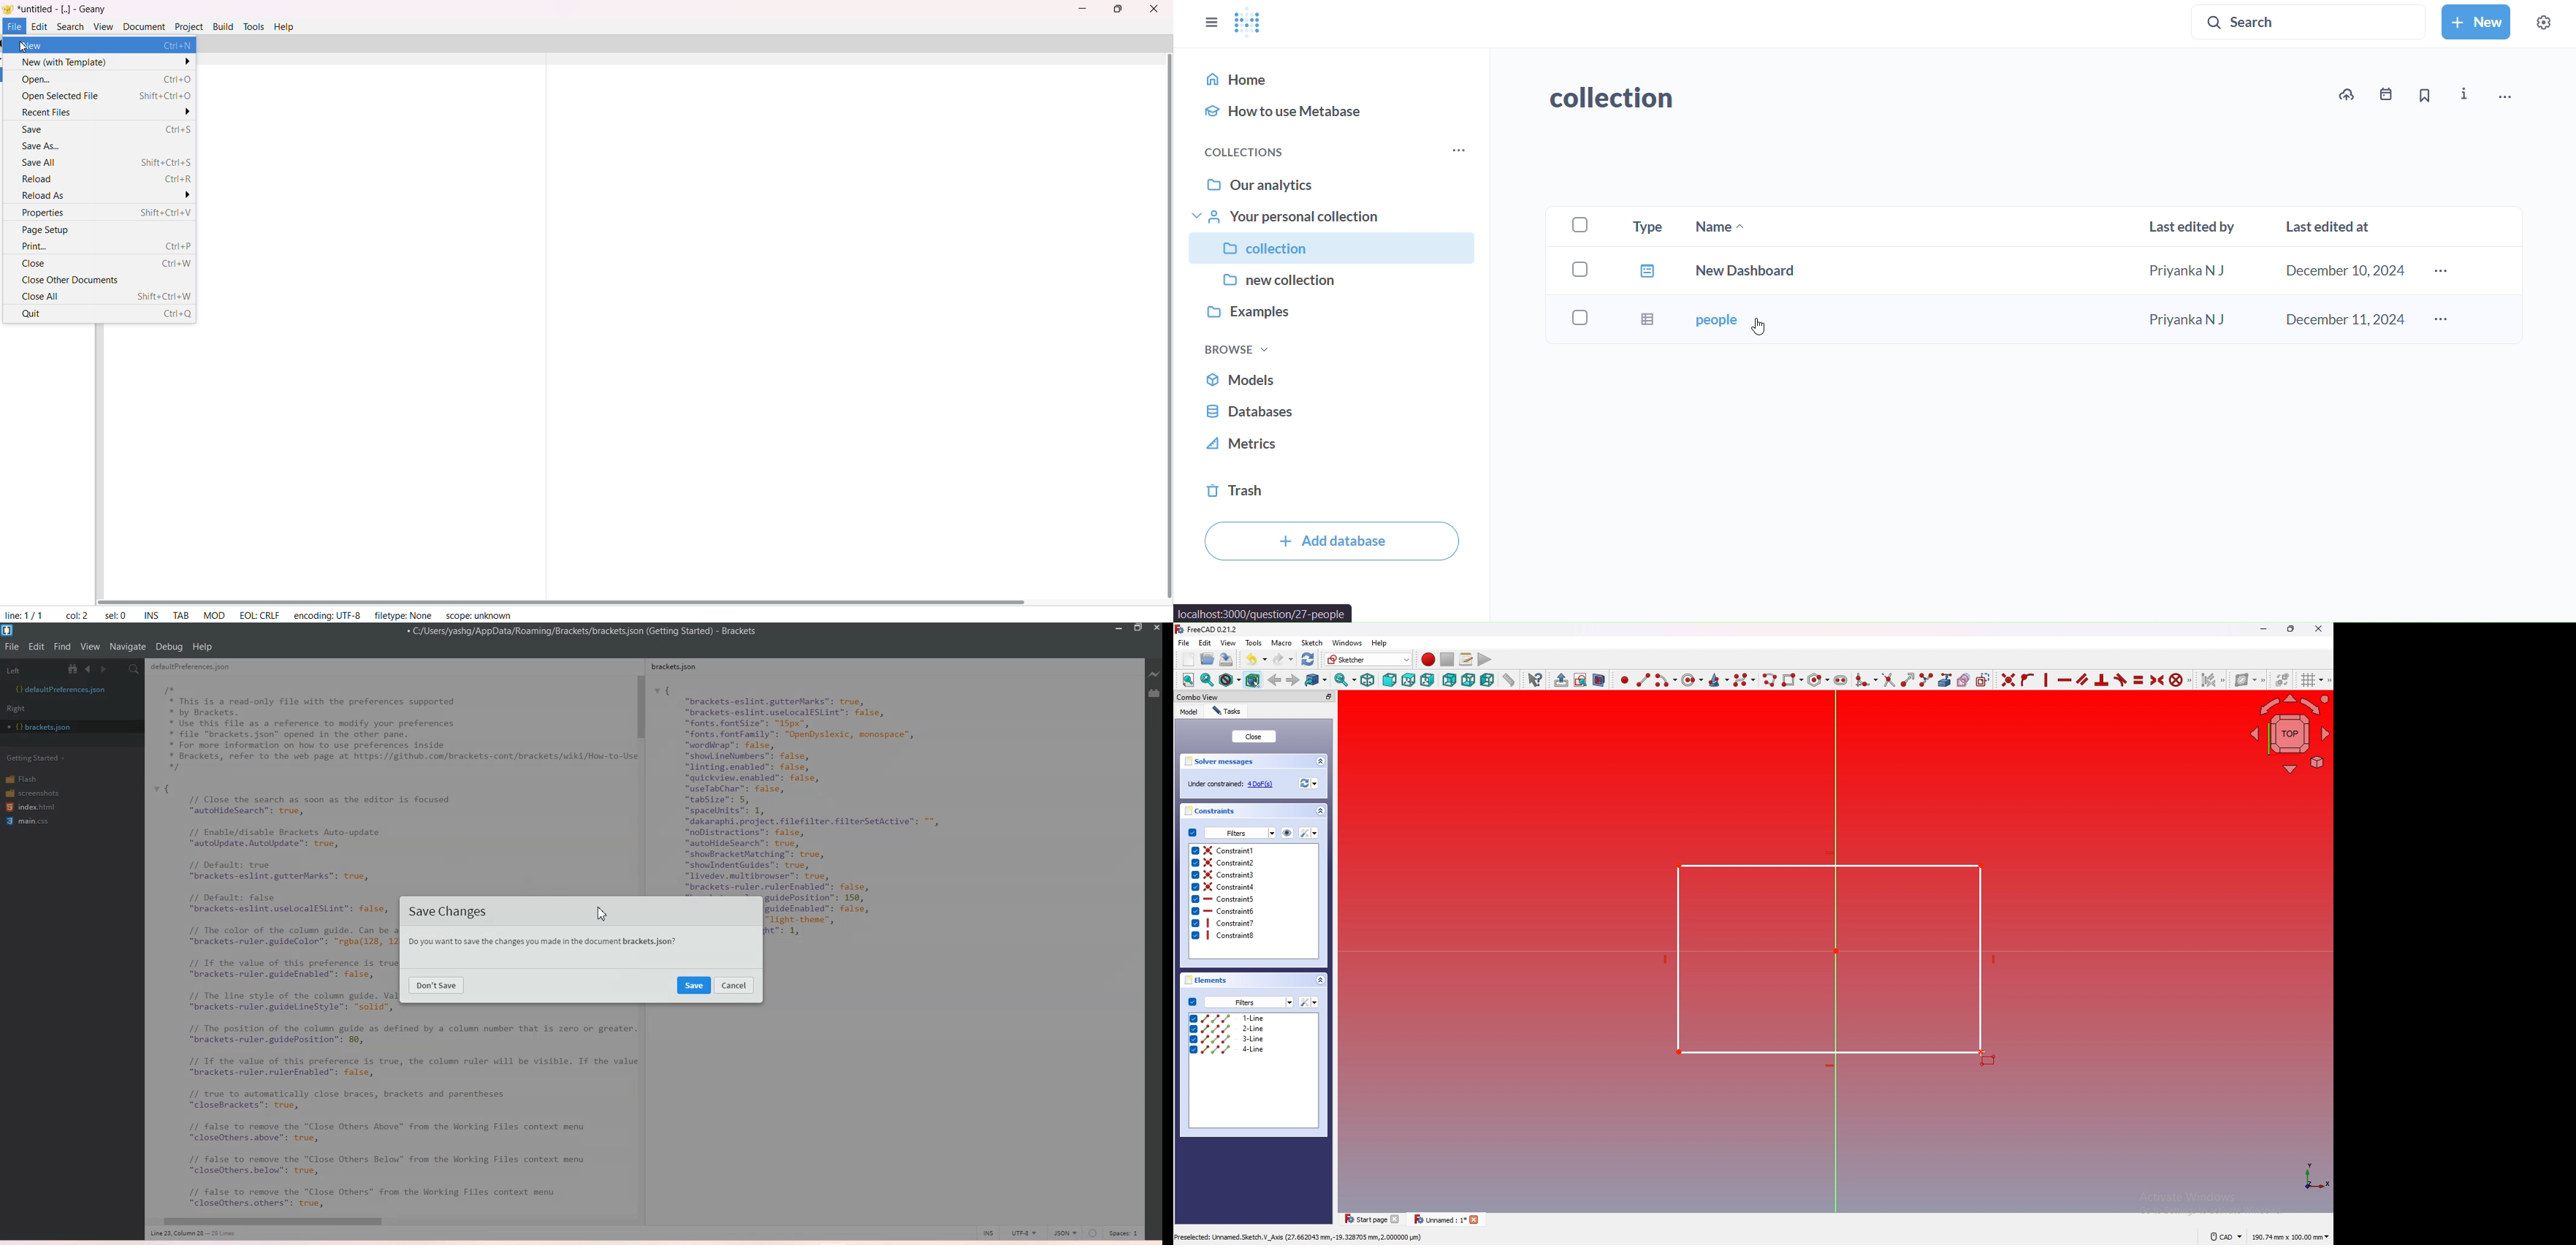 The height and width of the screenshot is (1260, 2576). Describe the element at coordinates (1300, 1236) in the screenshot. I see `description` at that location.